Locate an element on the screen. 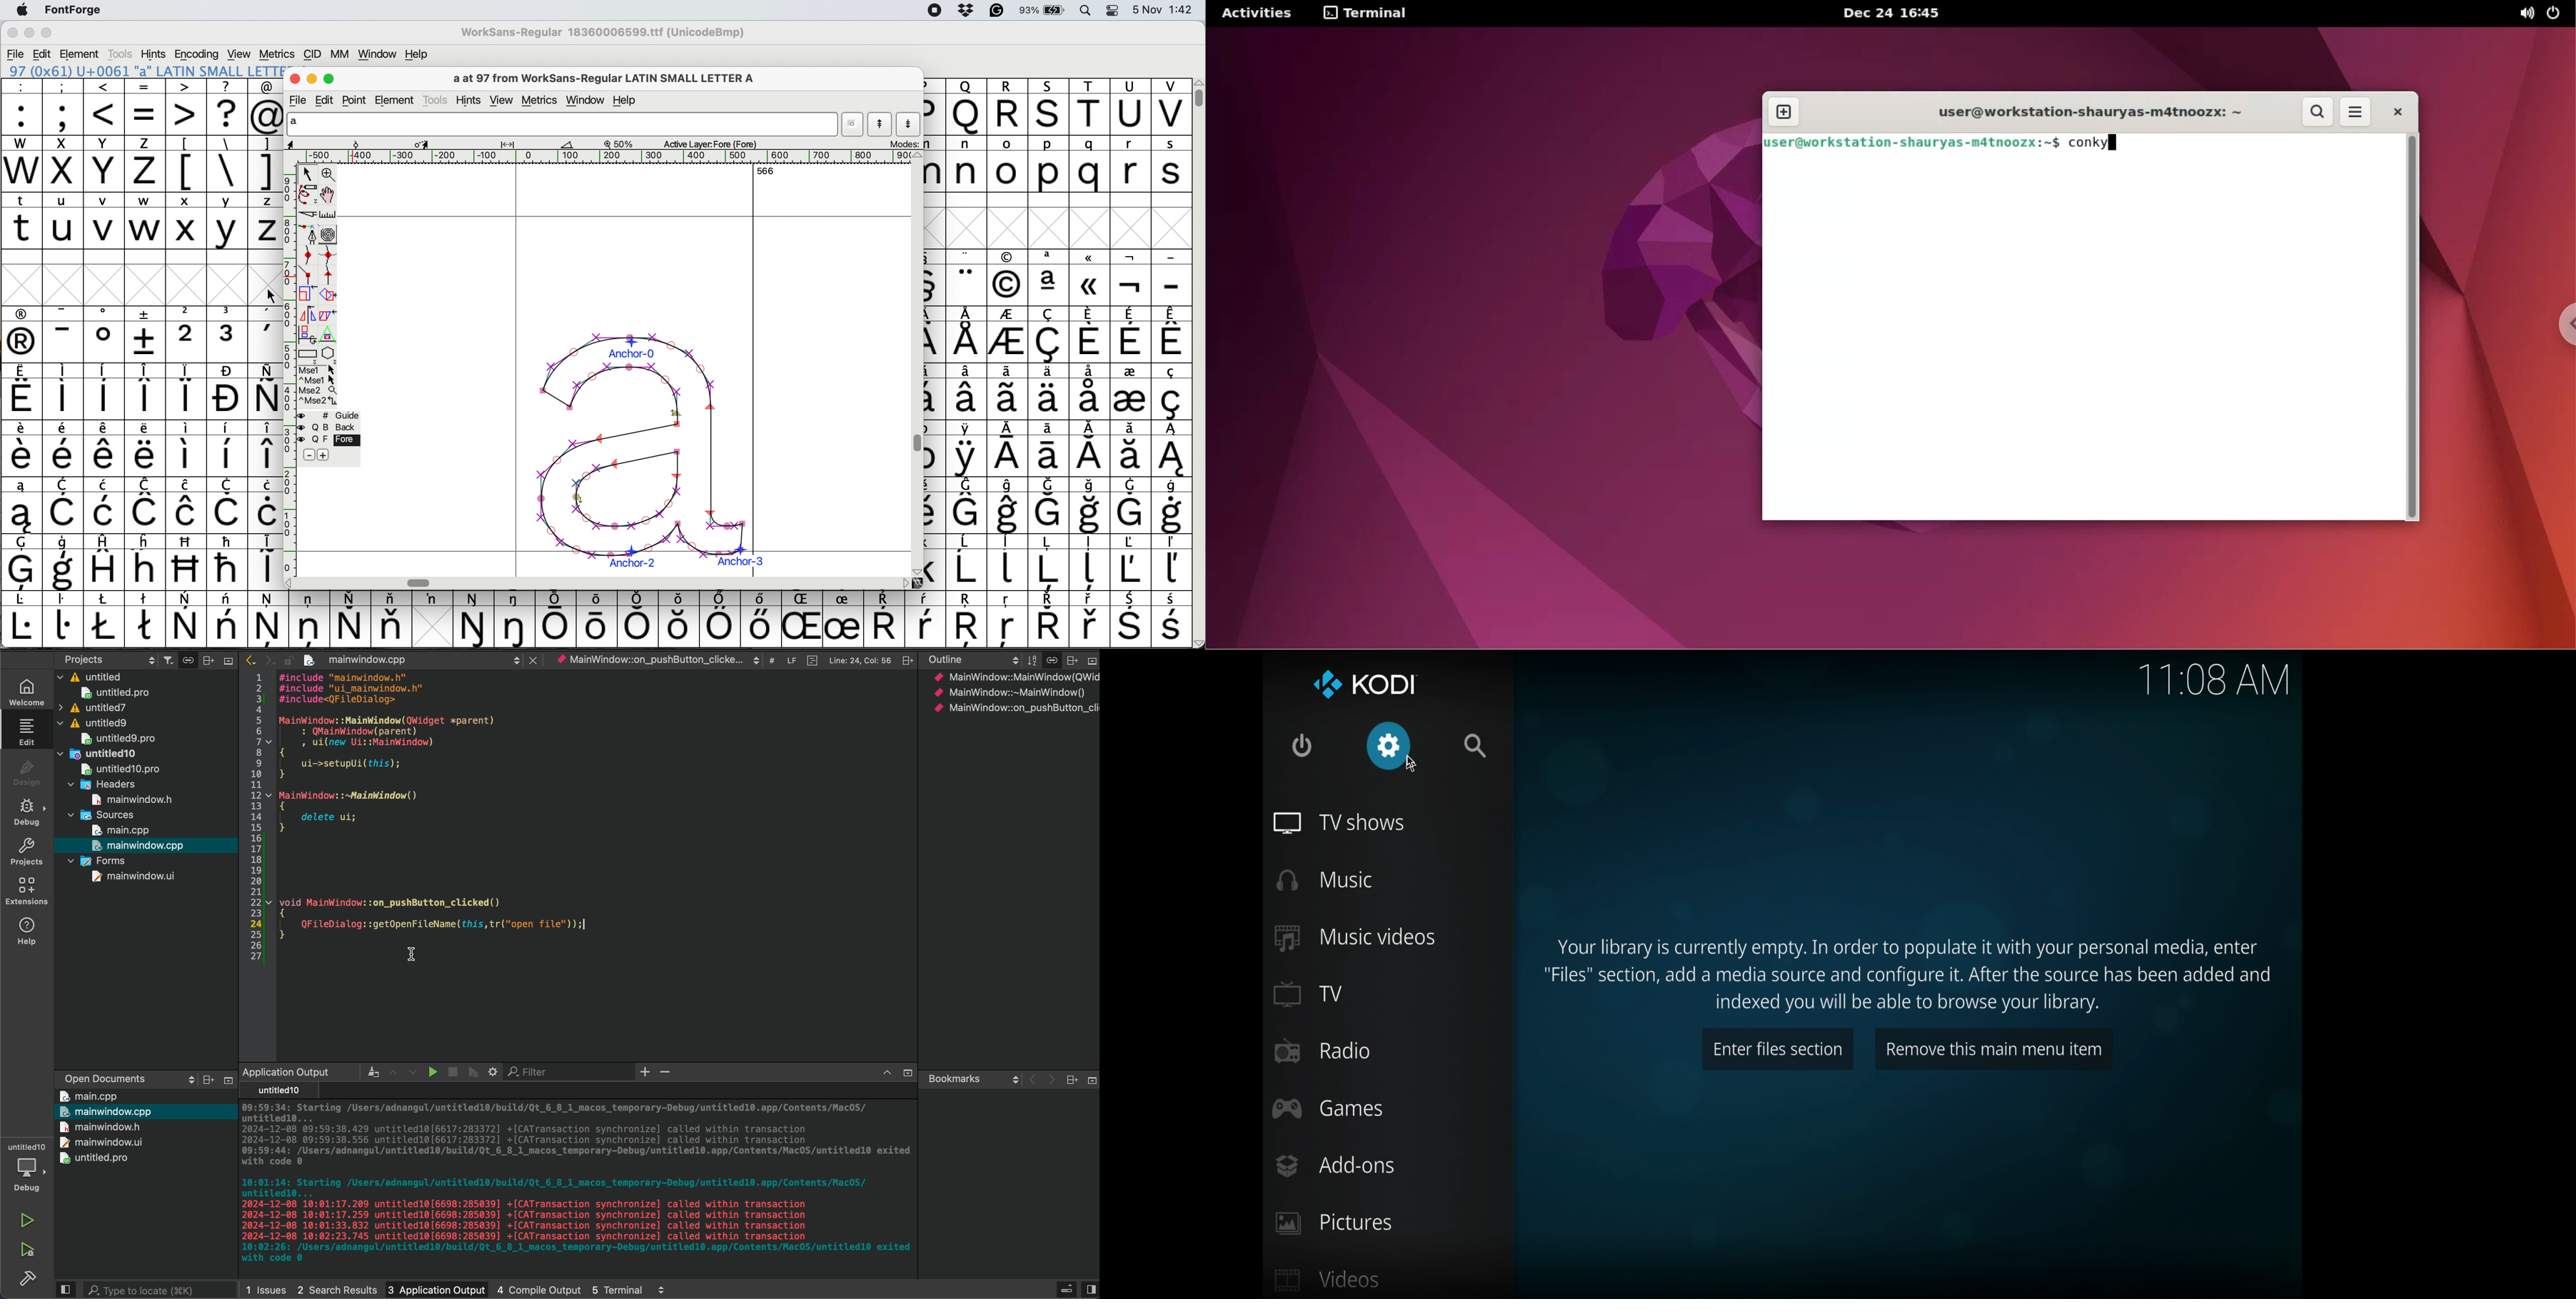  point is located at coordinates (354, 100).